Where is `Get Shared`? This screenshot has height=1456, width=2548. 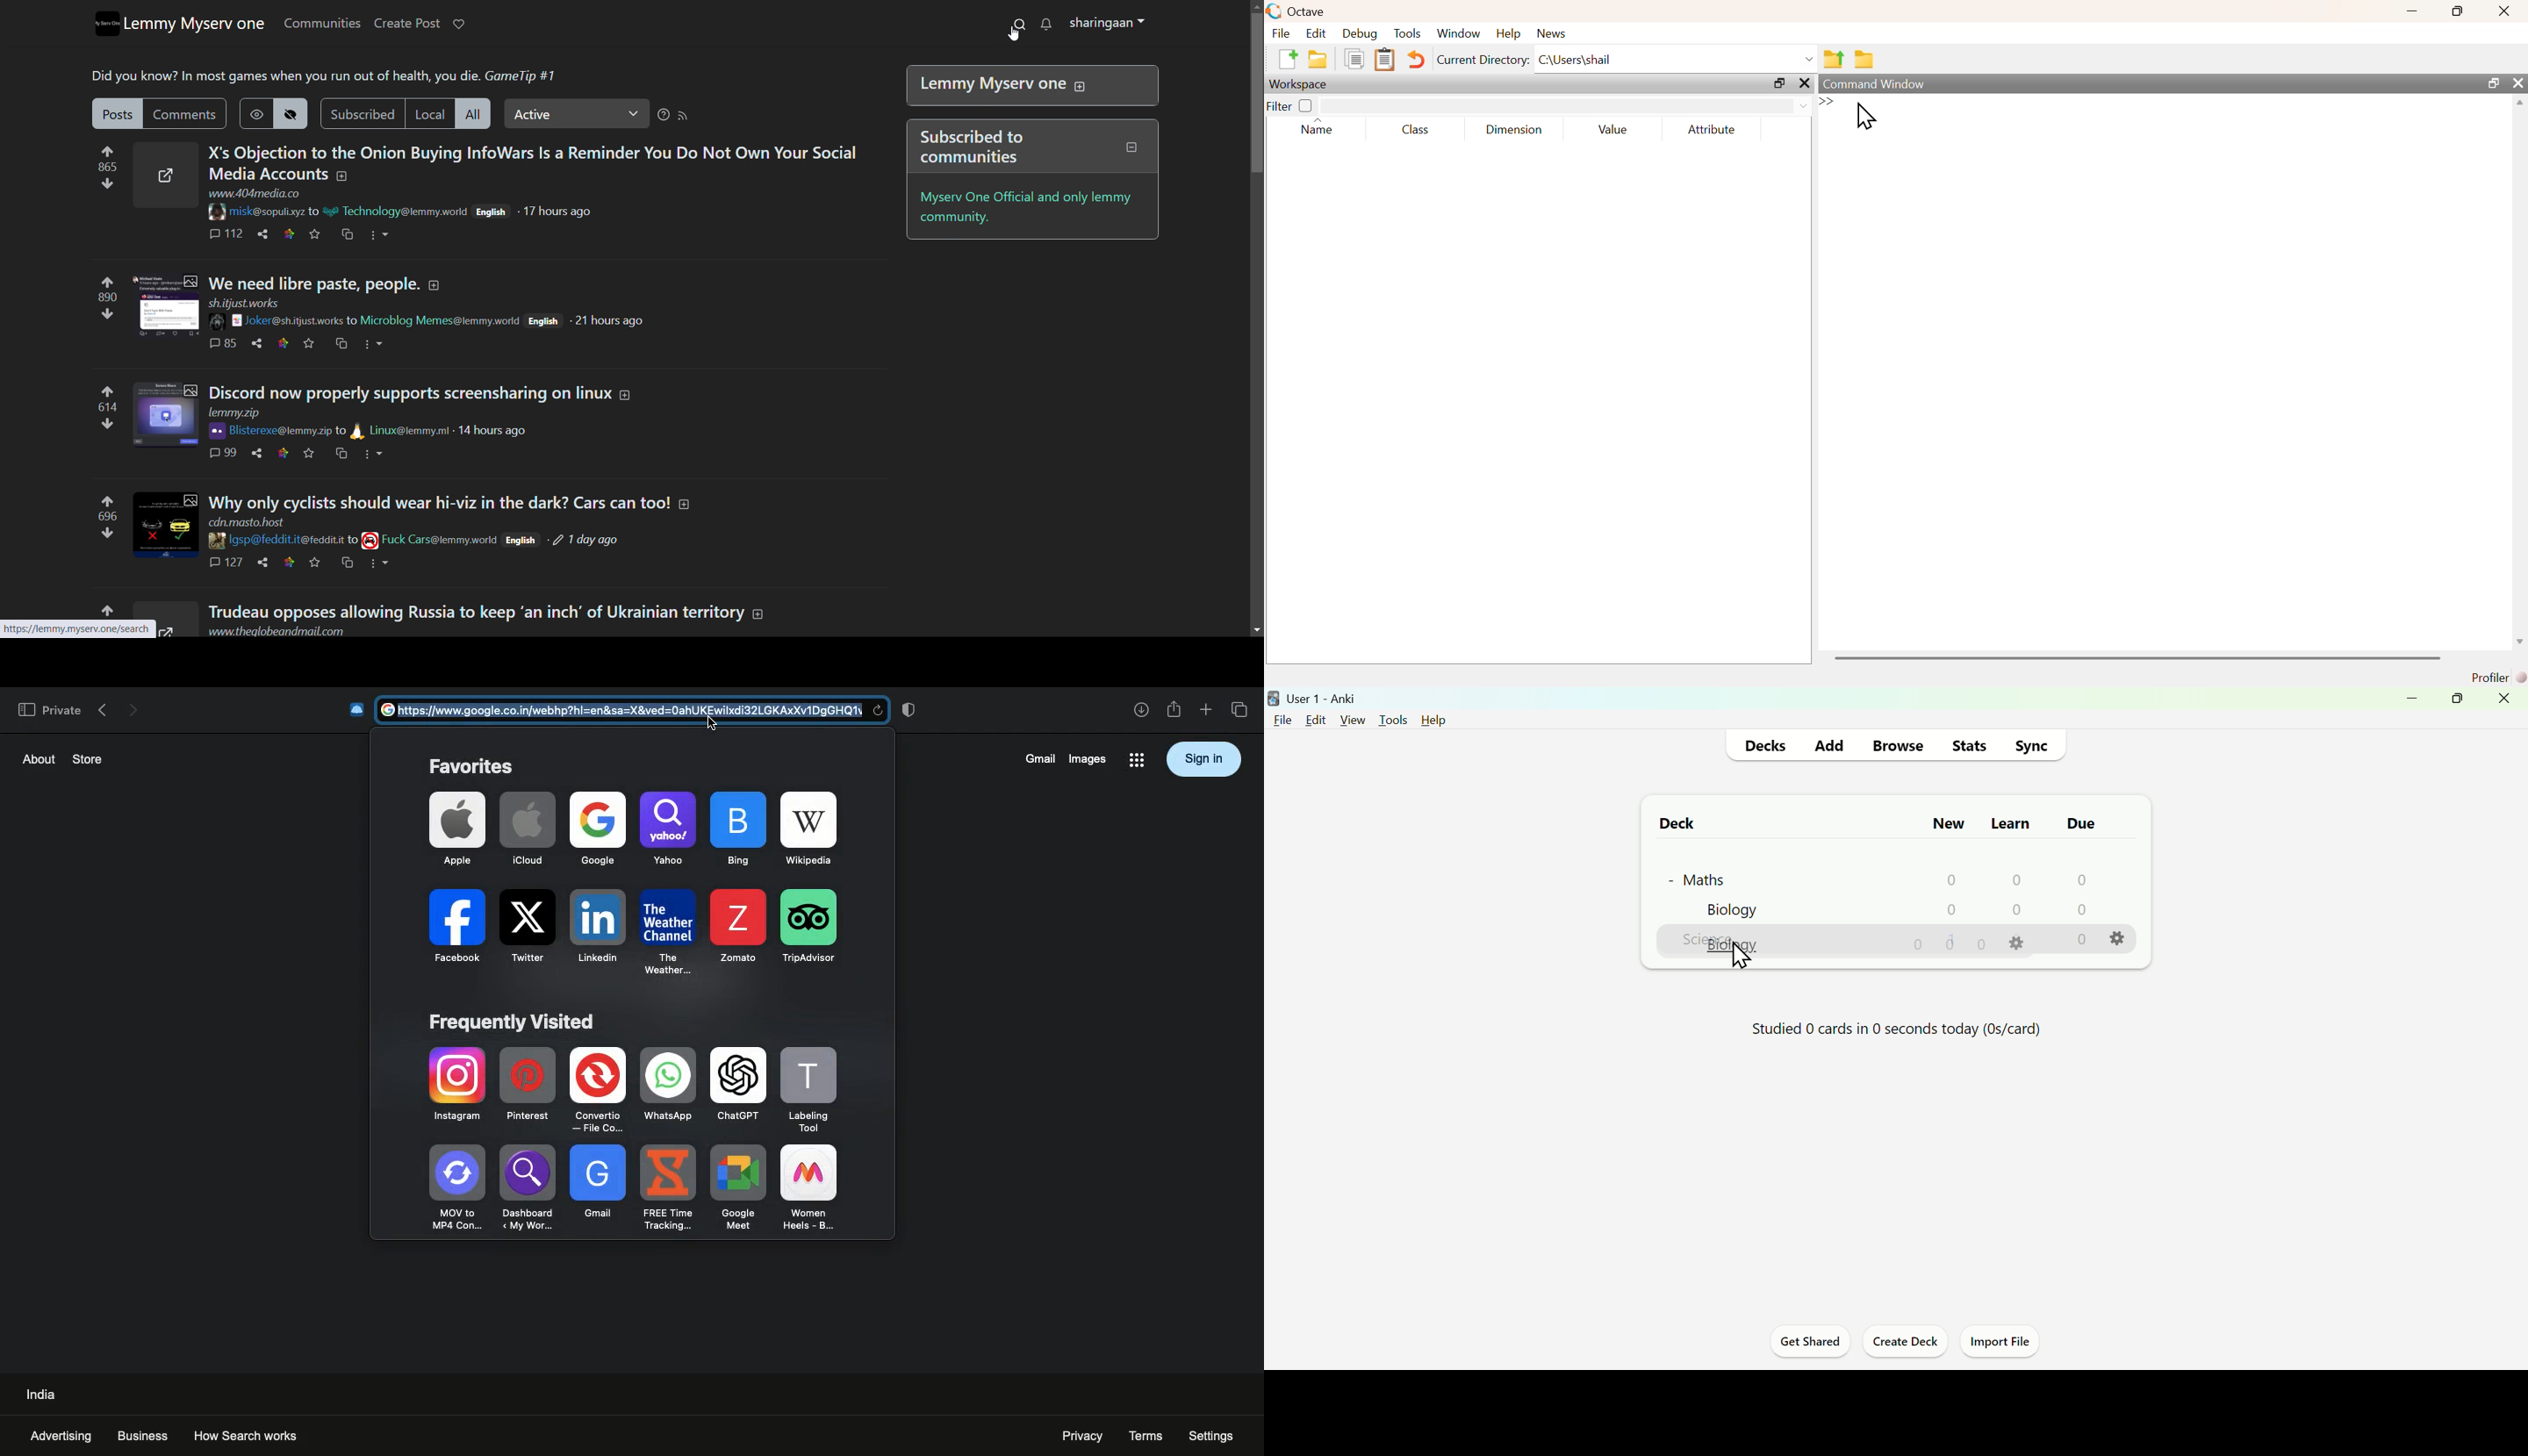 Get Shared is located at coordinates (1805, 1344).